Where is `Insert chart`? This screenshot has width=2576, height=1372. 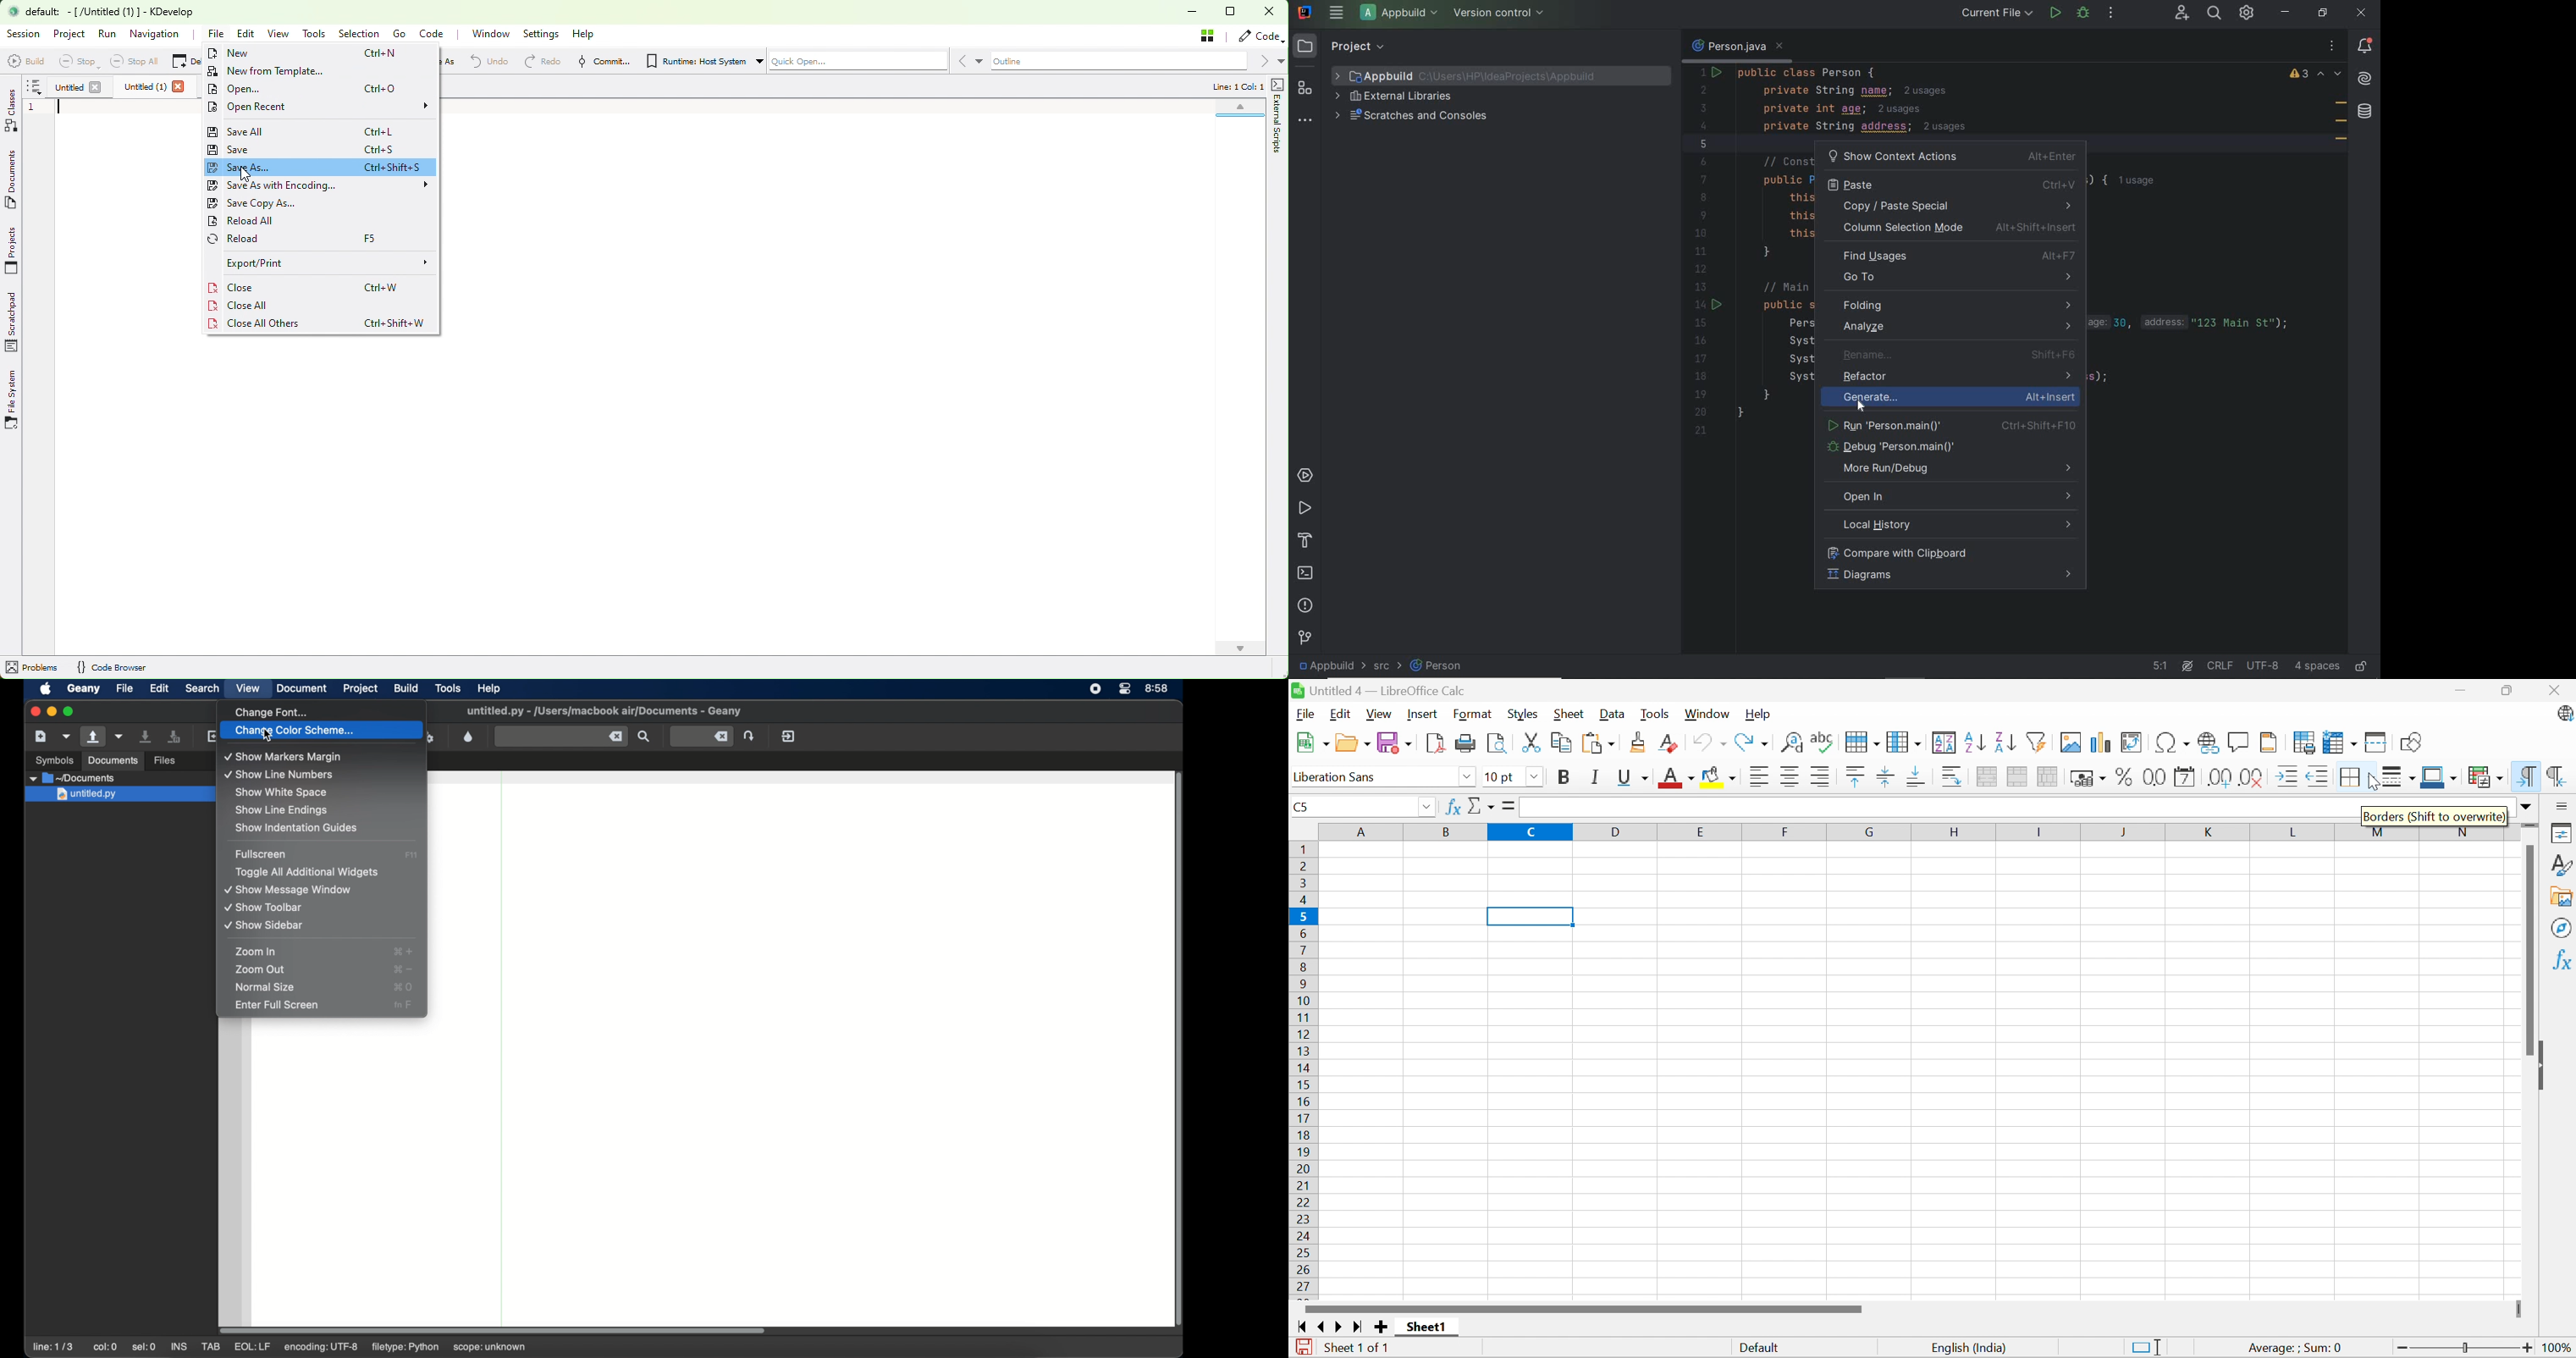 Insert chart is located at coordinates (2102, 743).